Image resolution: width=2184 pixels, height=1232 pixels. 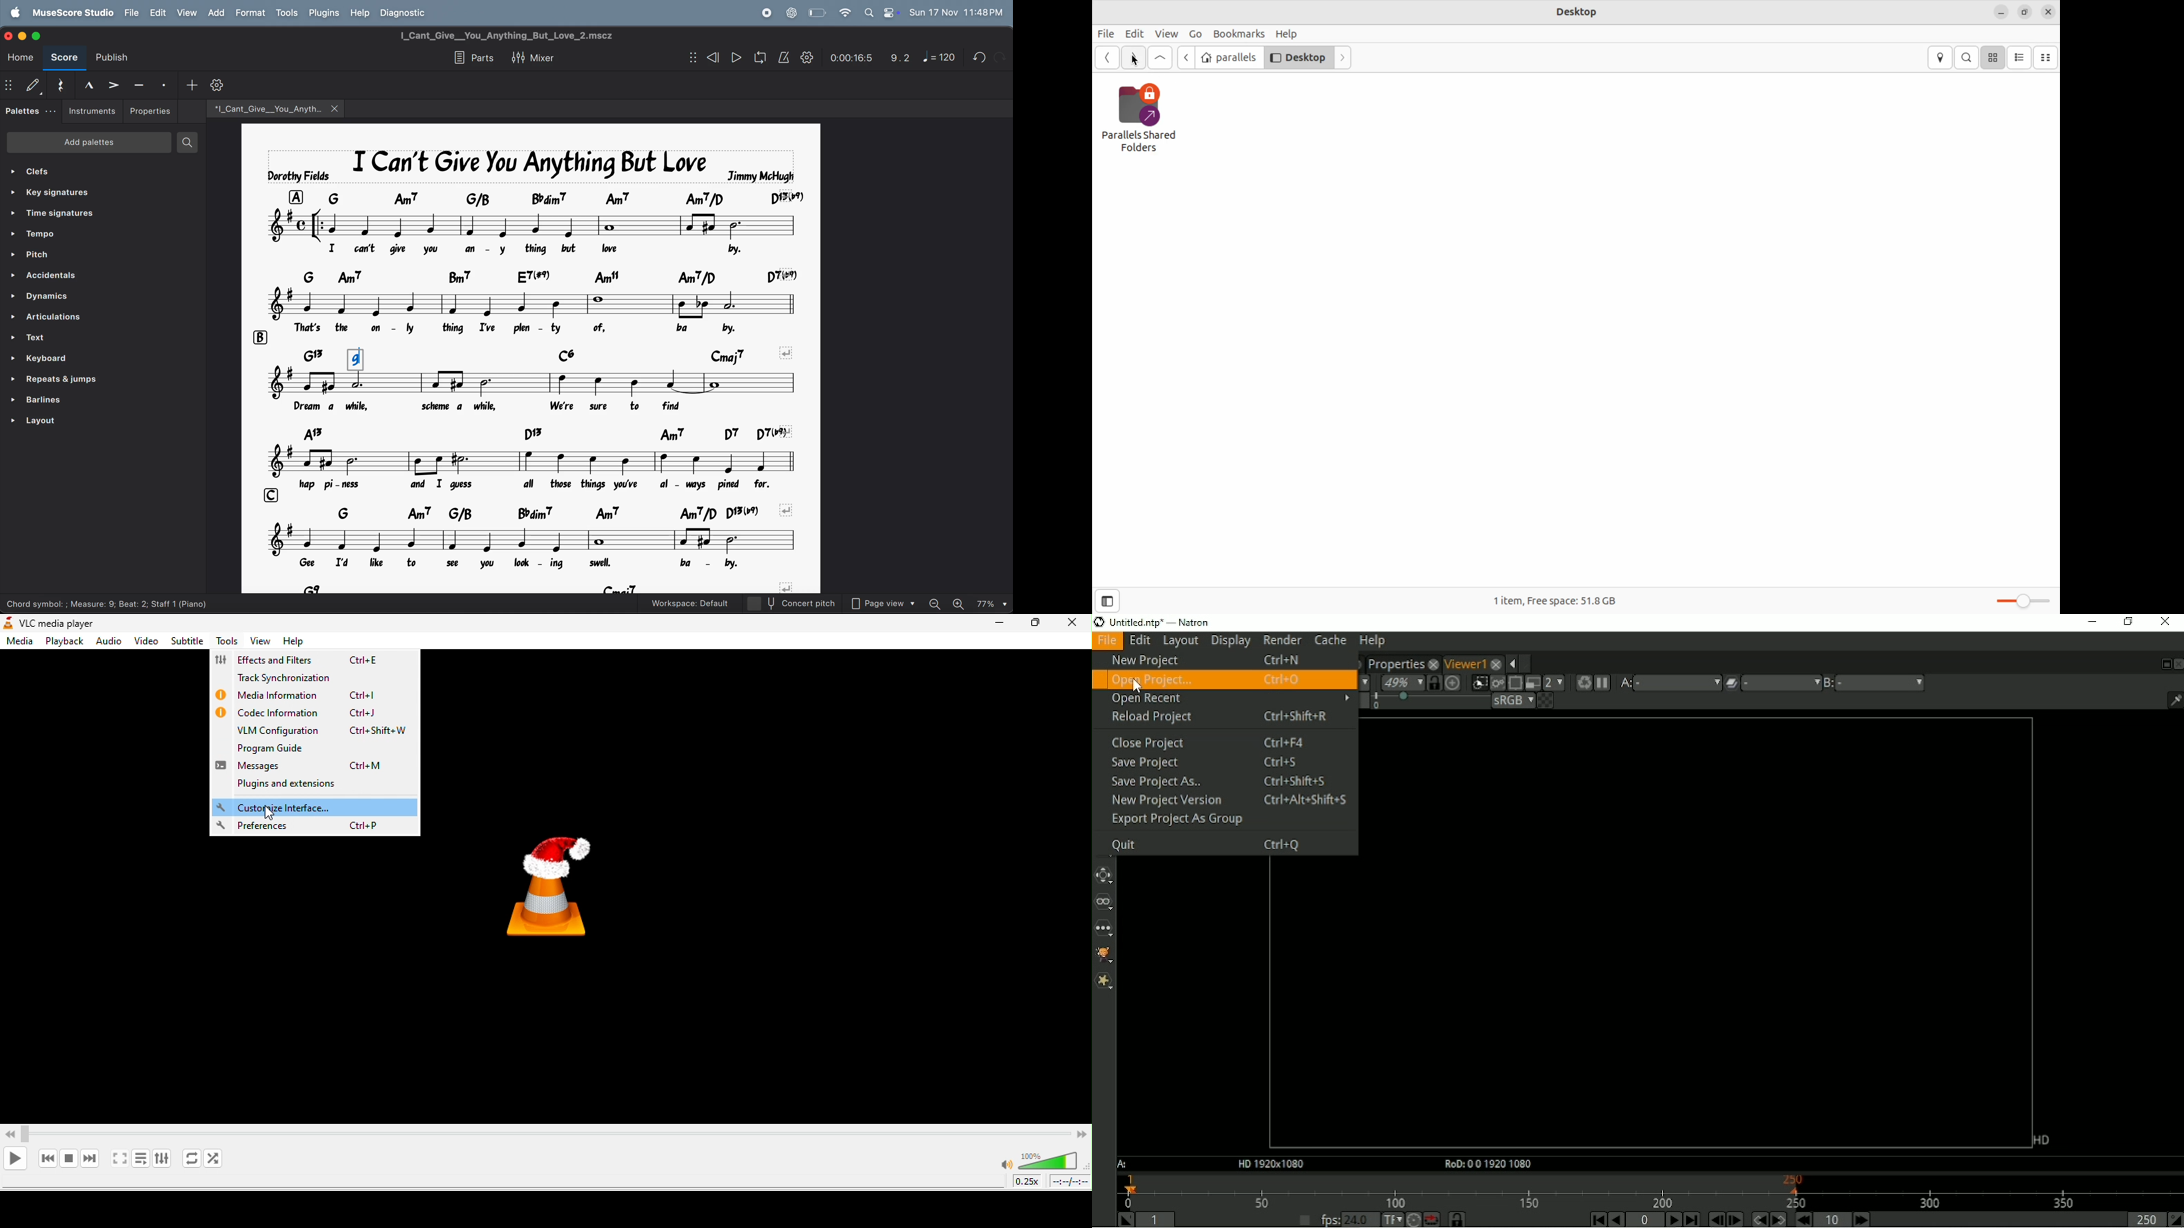 What do you see at coordinates (269, 494) in the screenshot?
I see `c row` at bounding box center [269, 494].